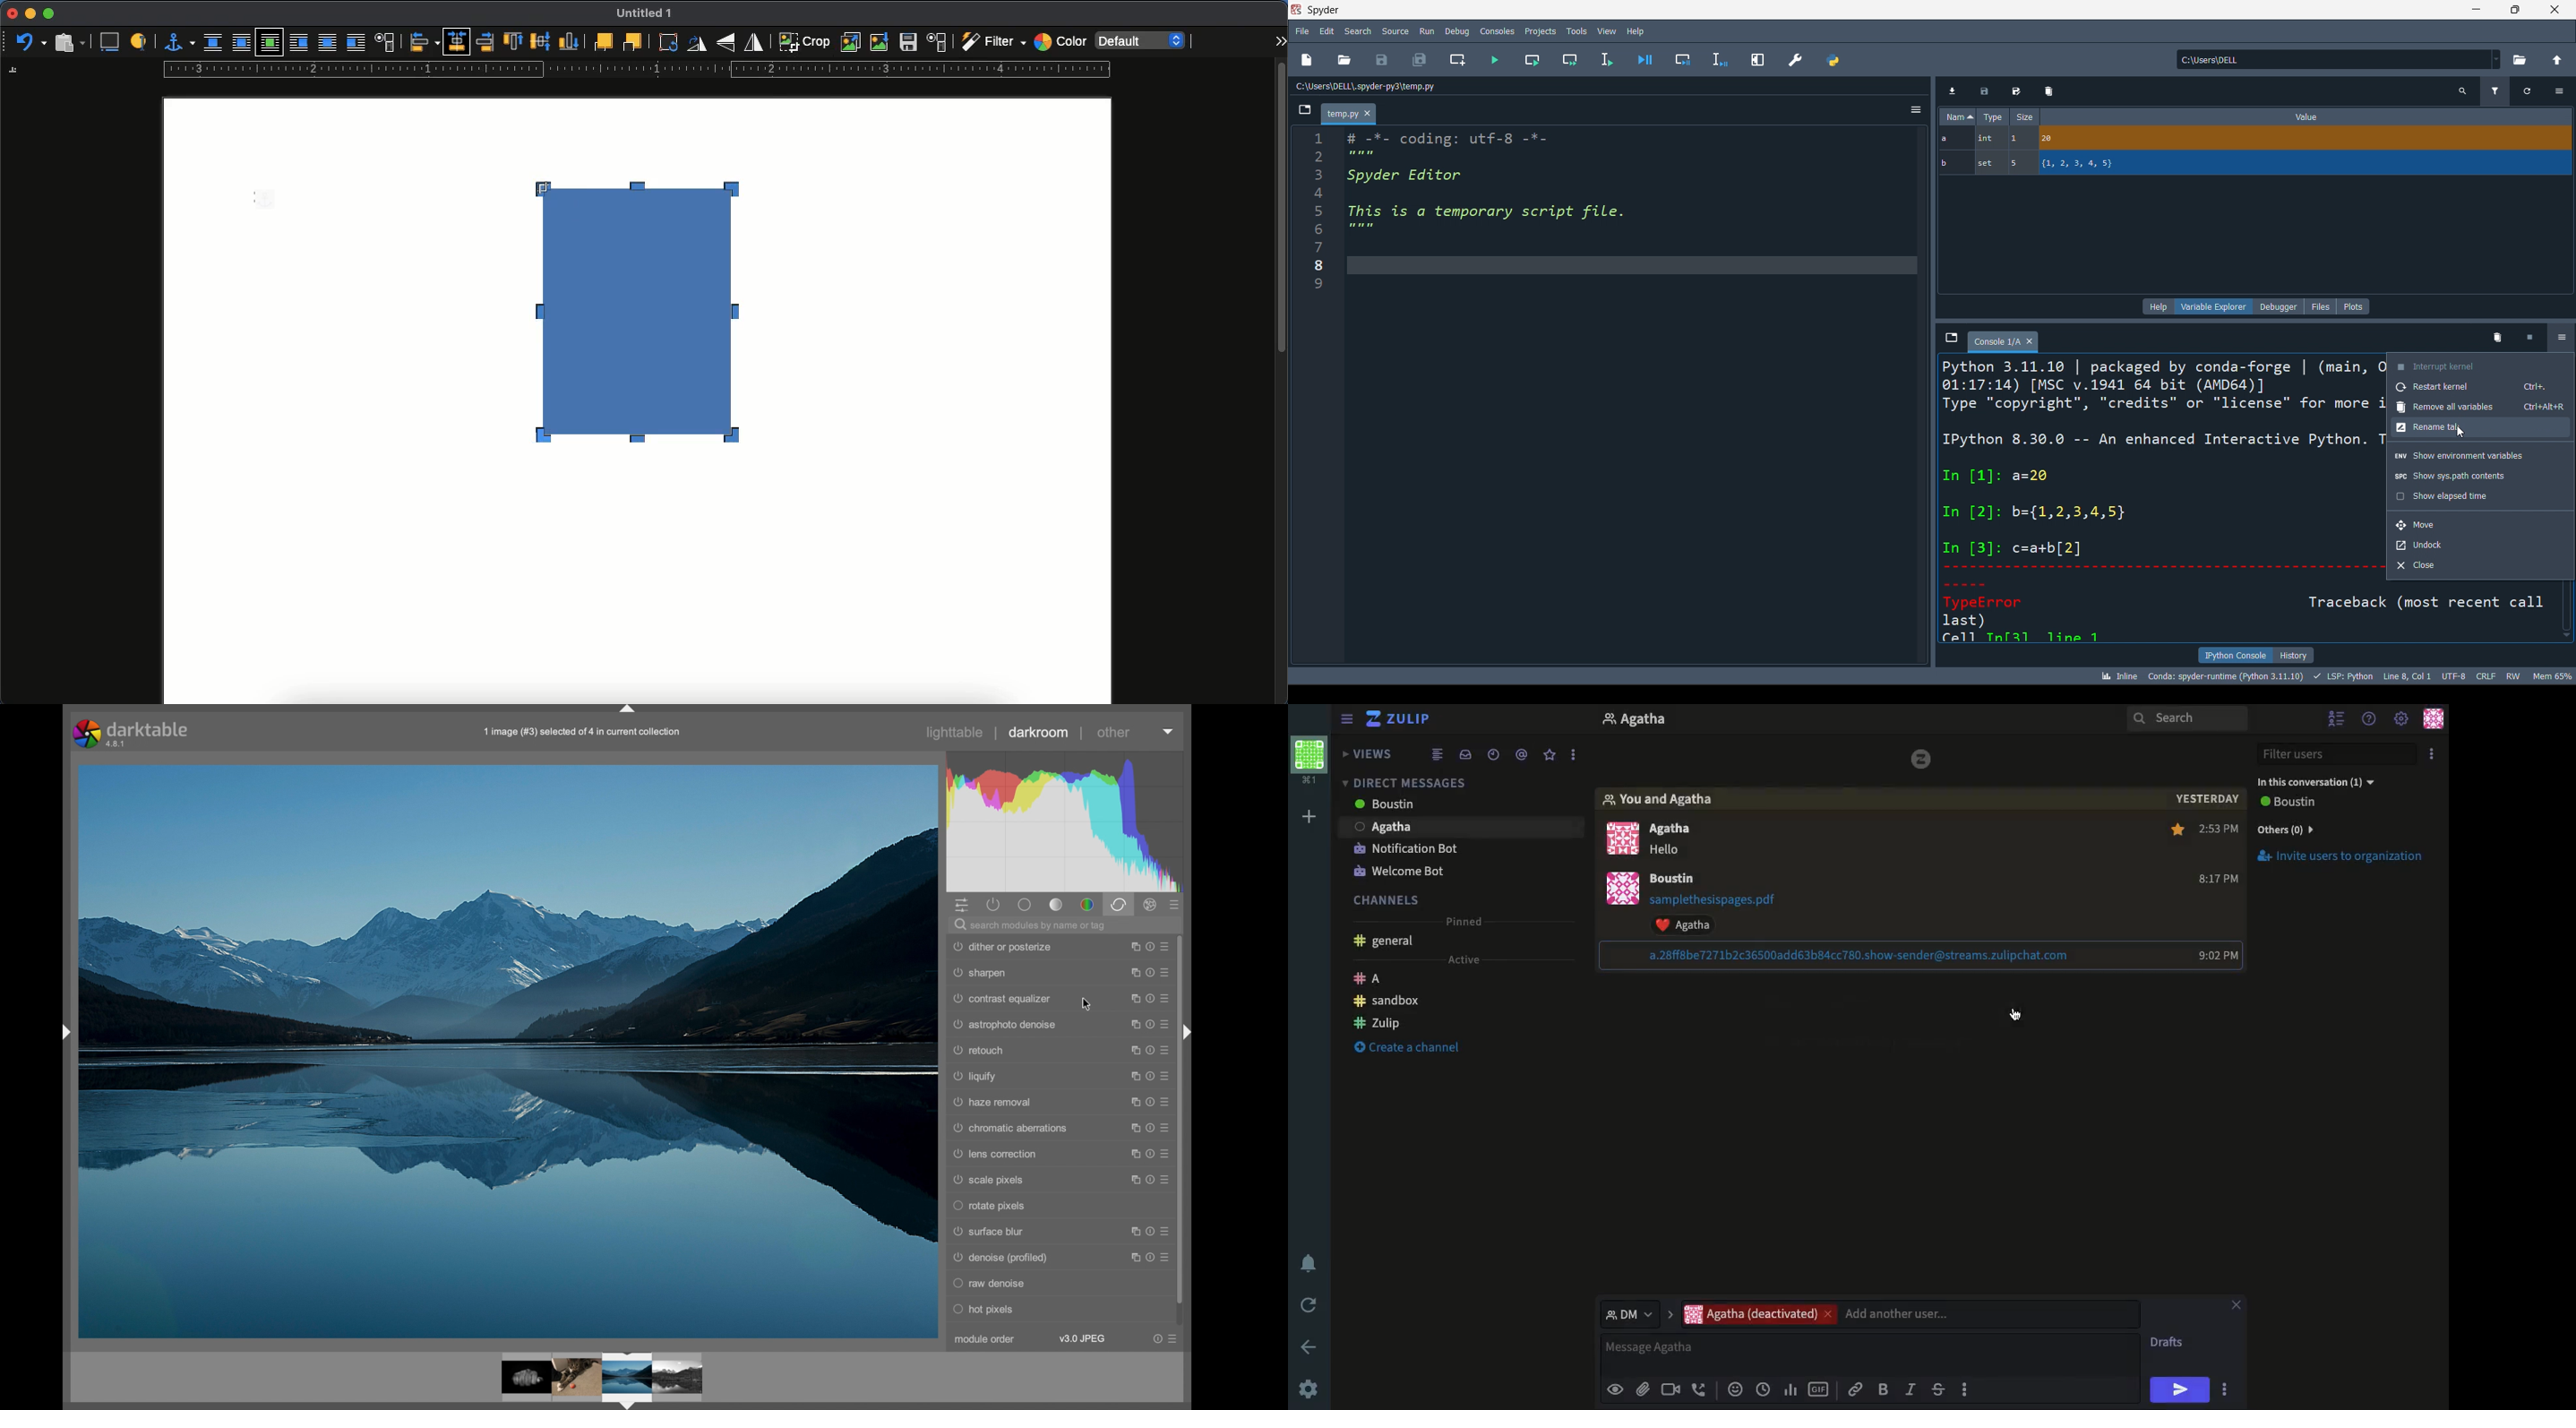 The height and width of the screenshot is (1428, 2576). I want to click on Pinned, so click(1469, 922).